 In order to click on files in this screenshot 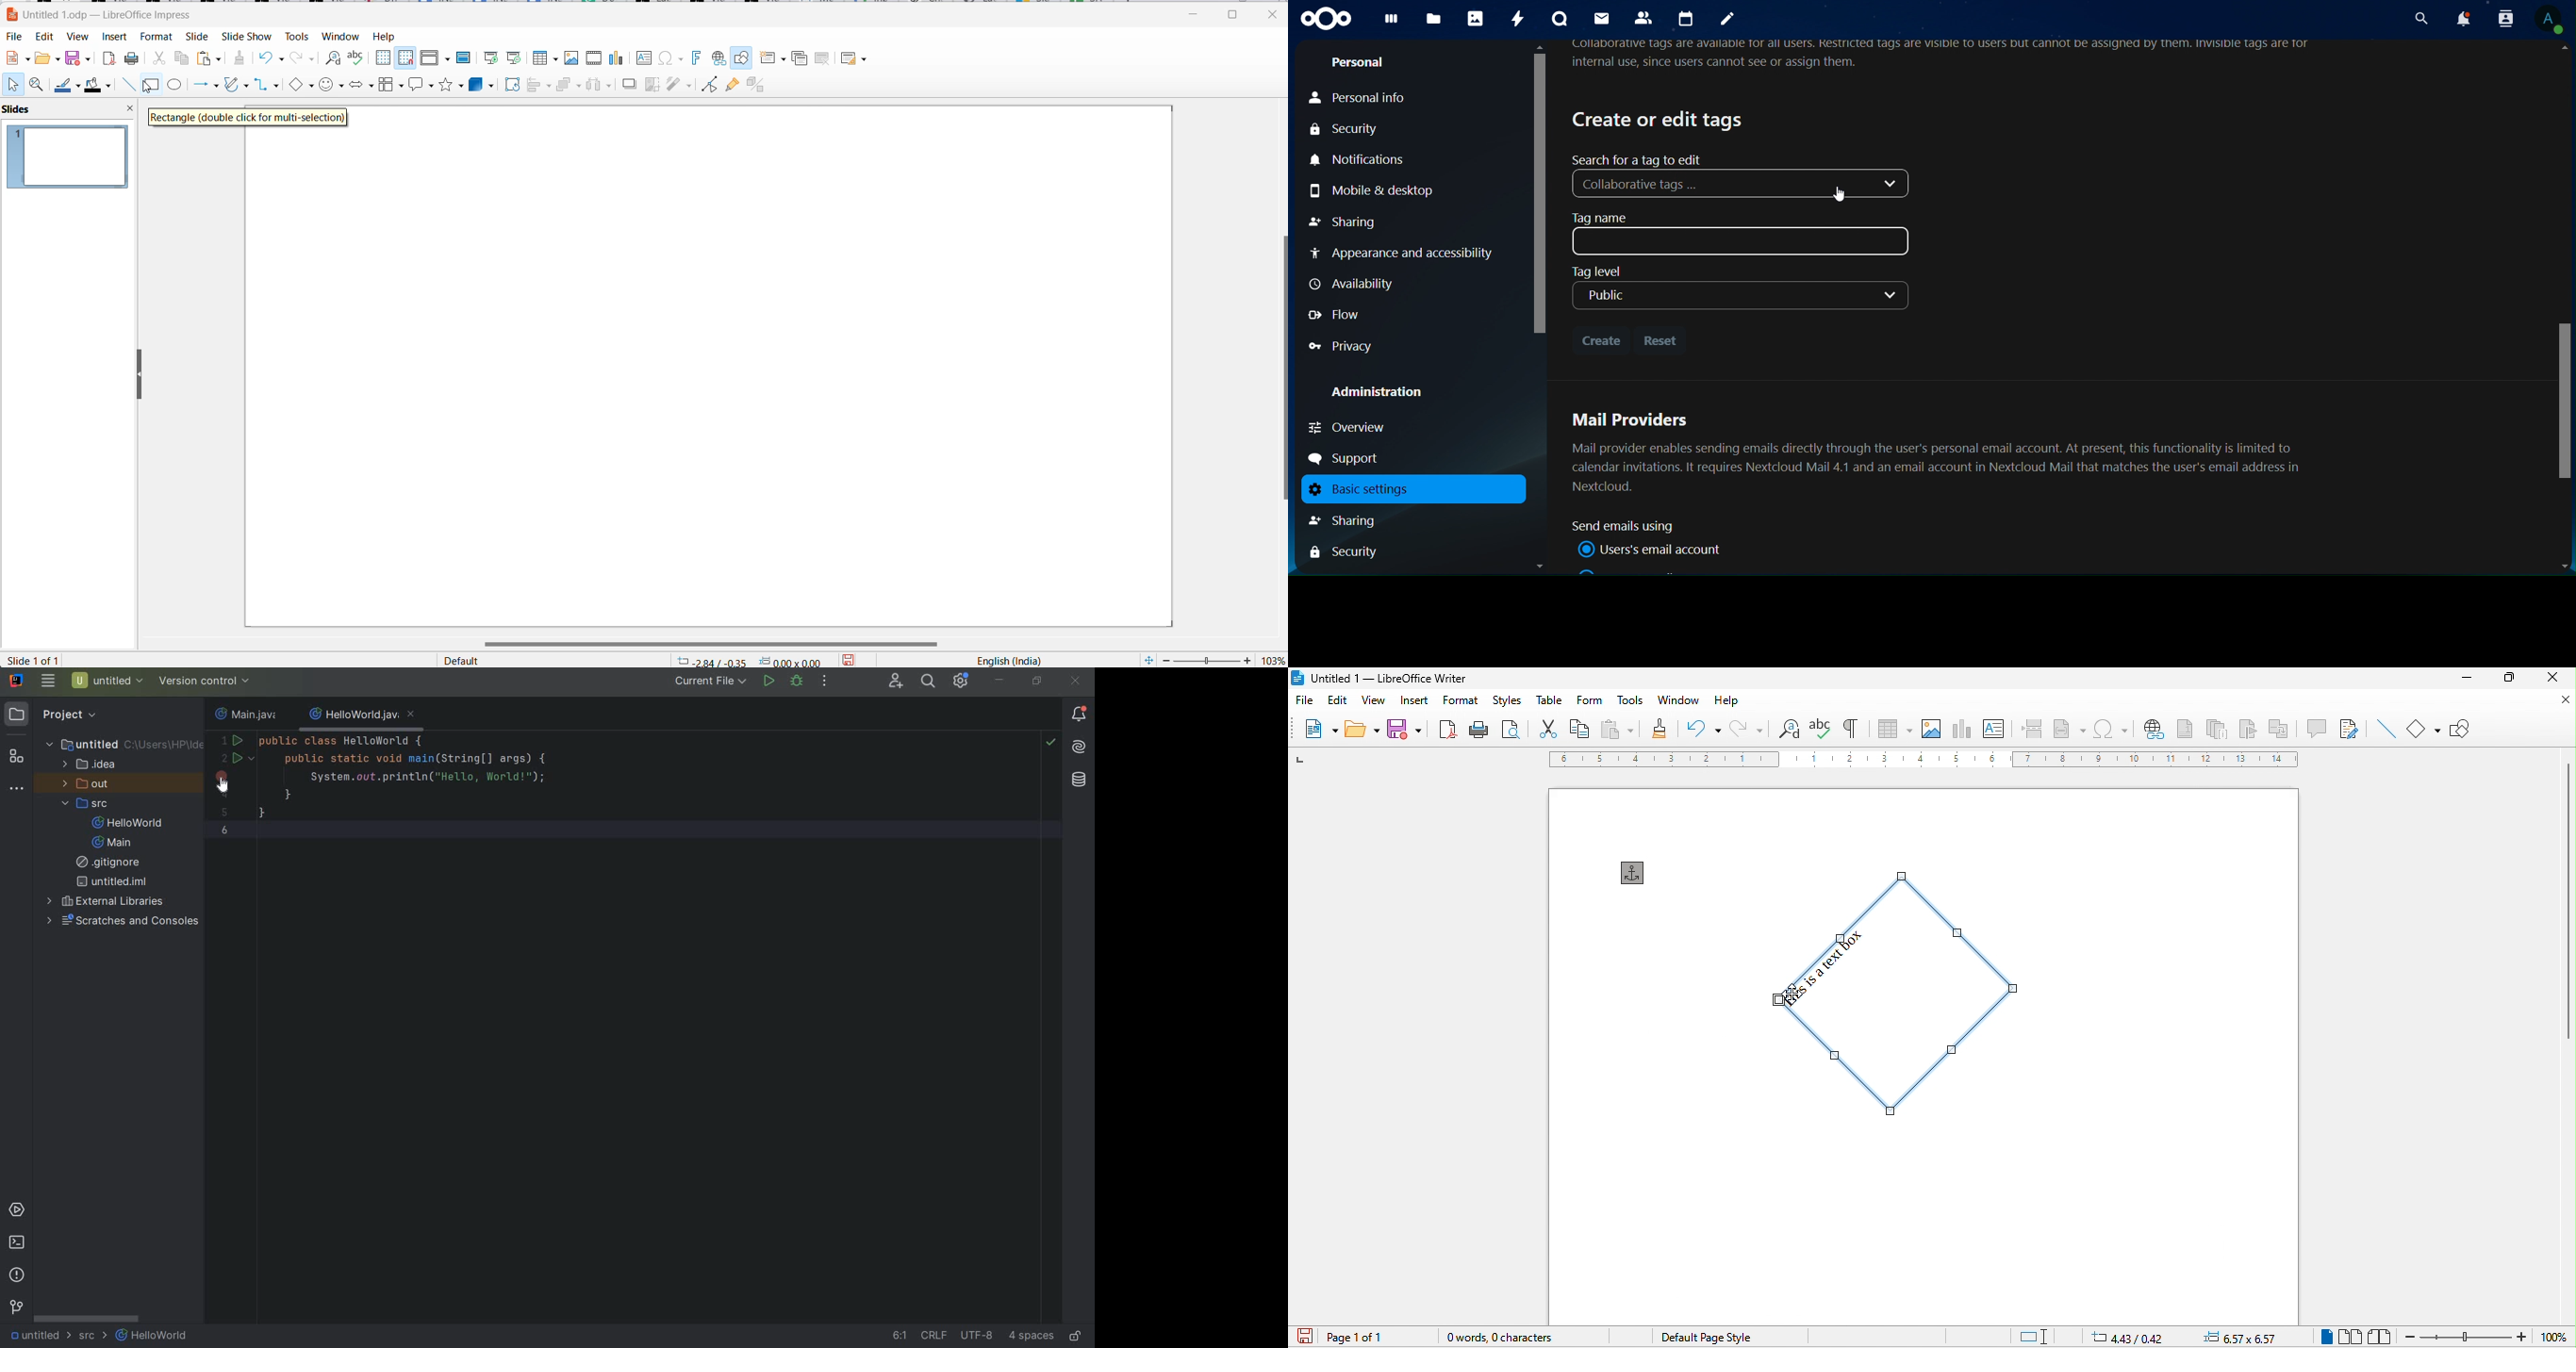, I will do `click(1433, 19)`.